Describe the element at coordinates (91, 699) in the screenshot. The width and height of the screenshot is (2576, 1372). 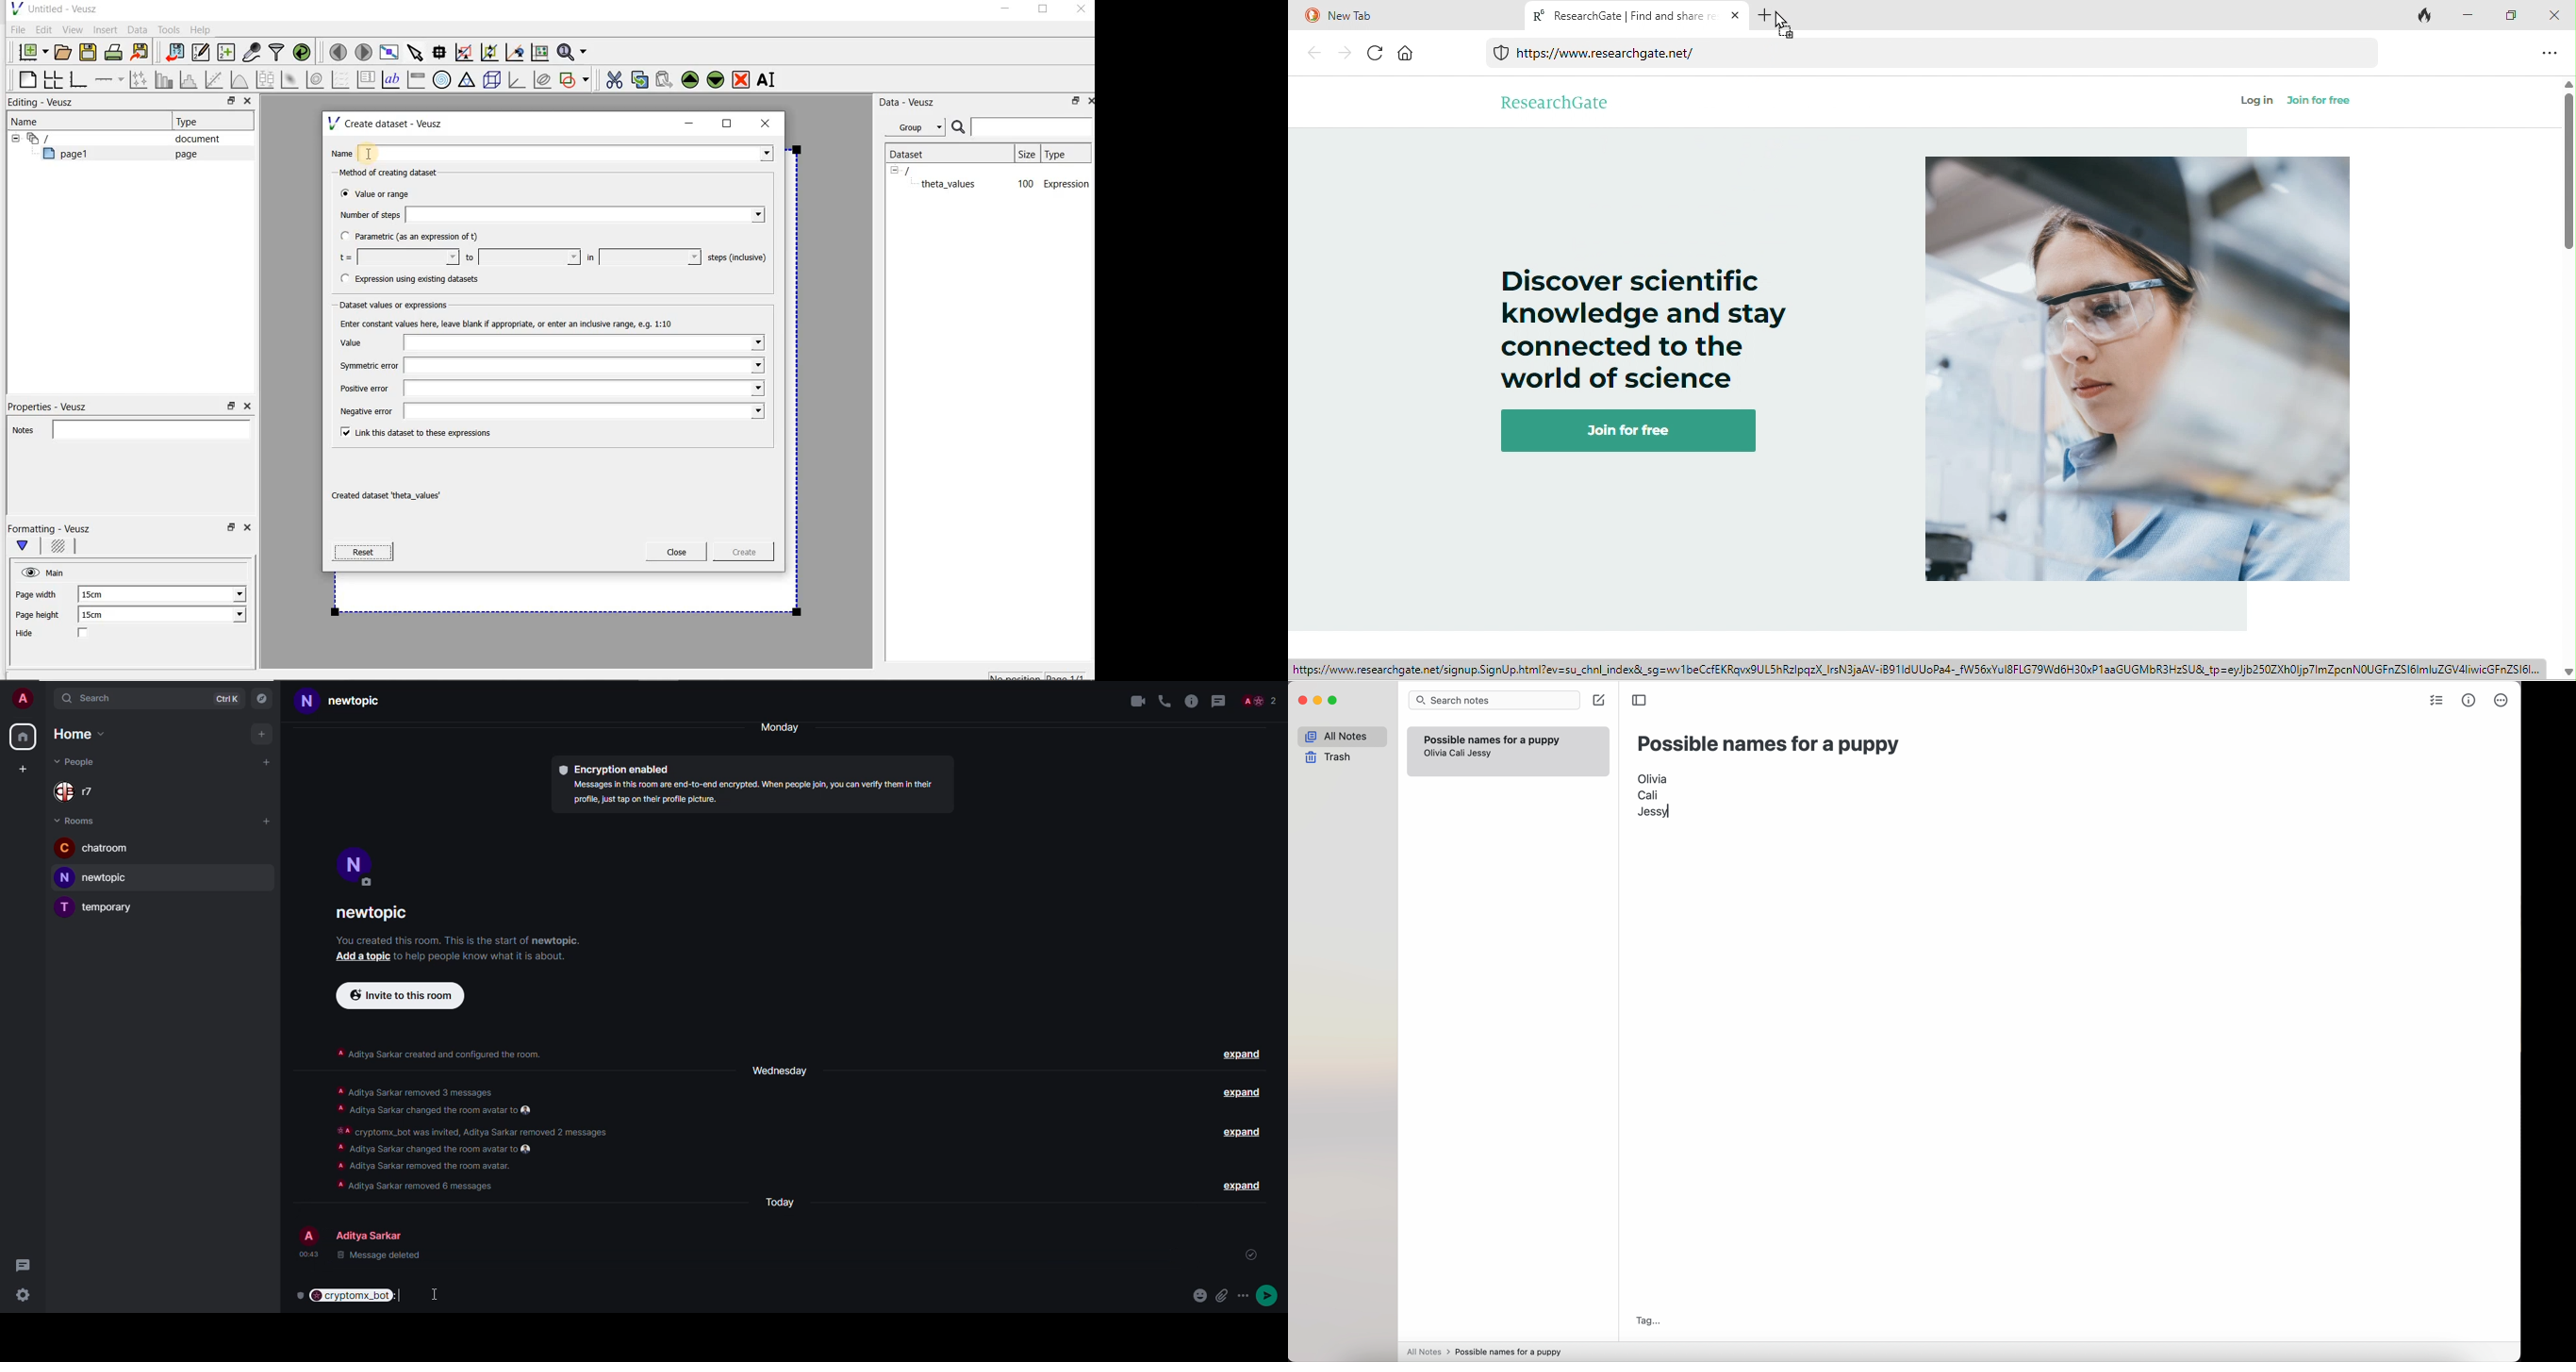
I see `search` at that location.